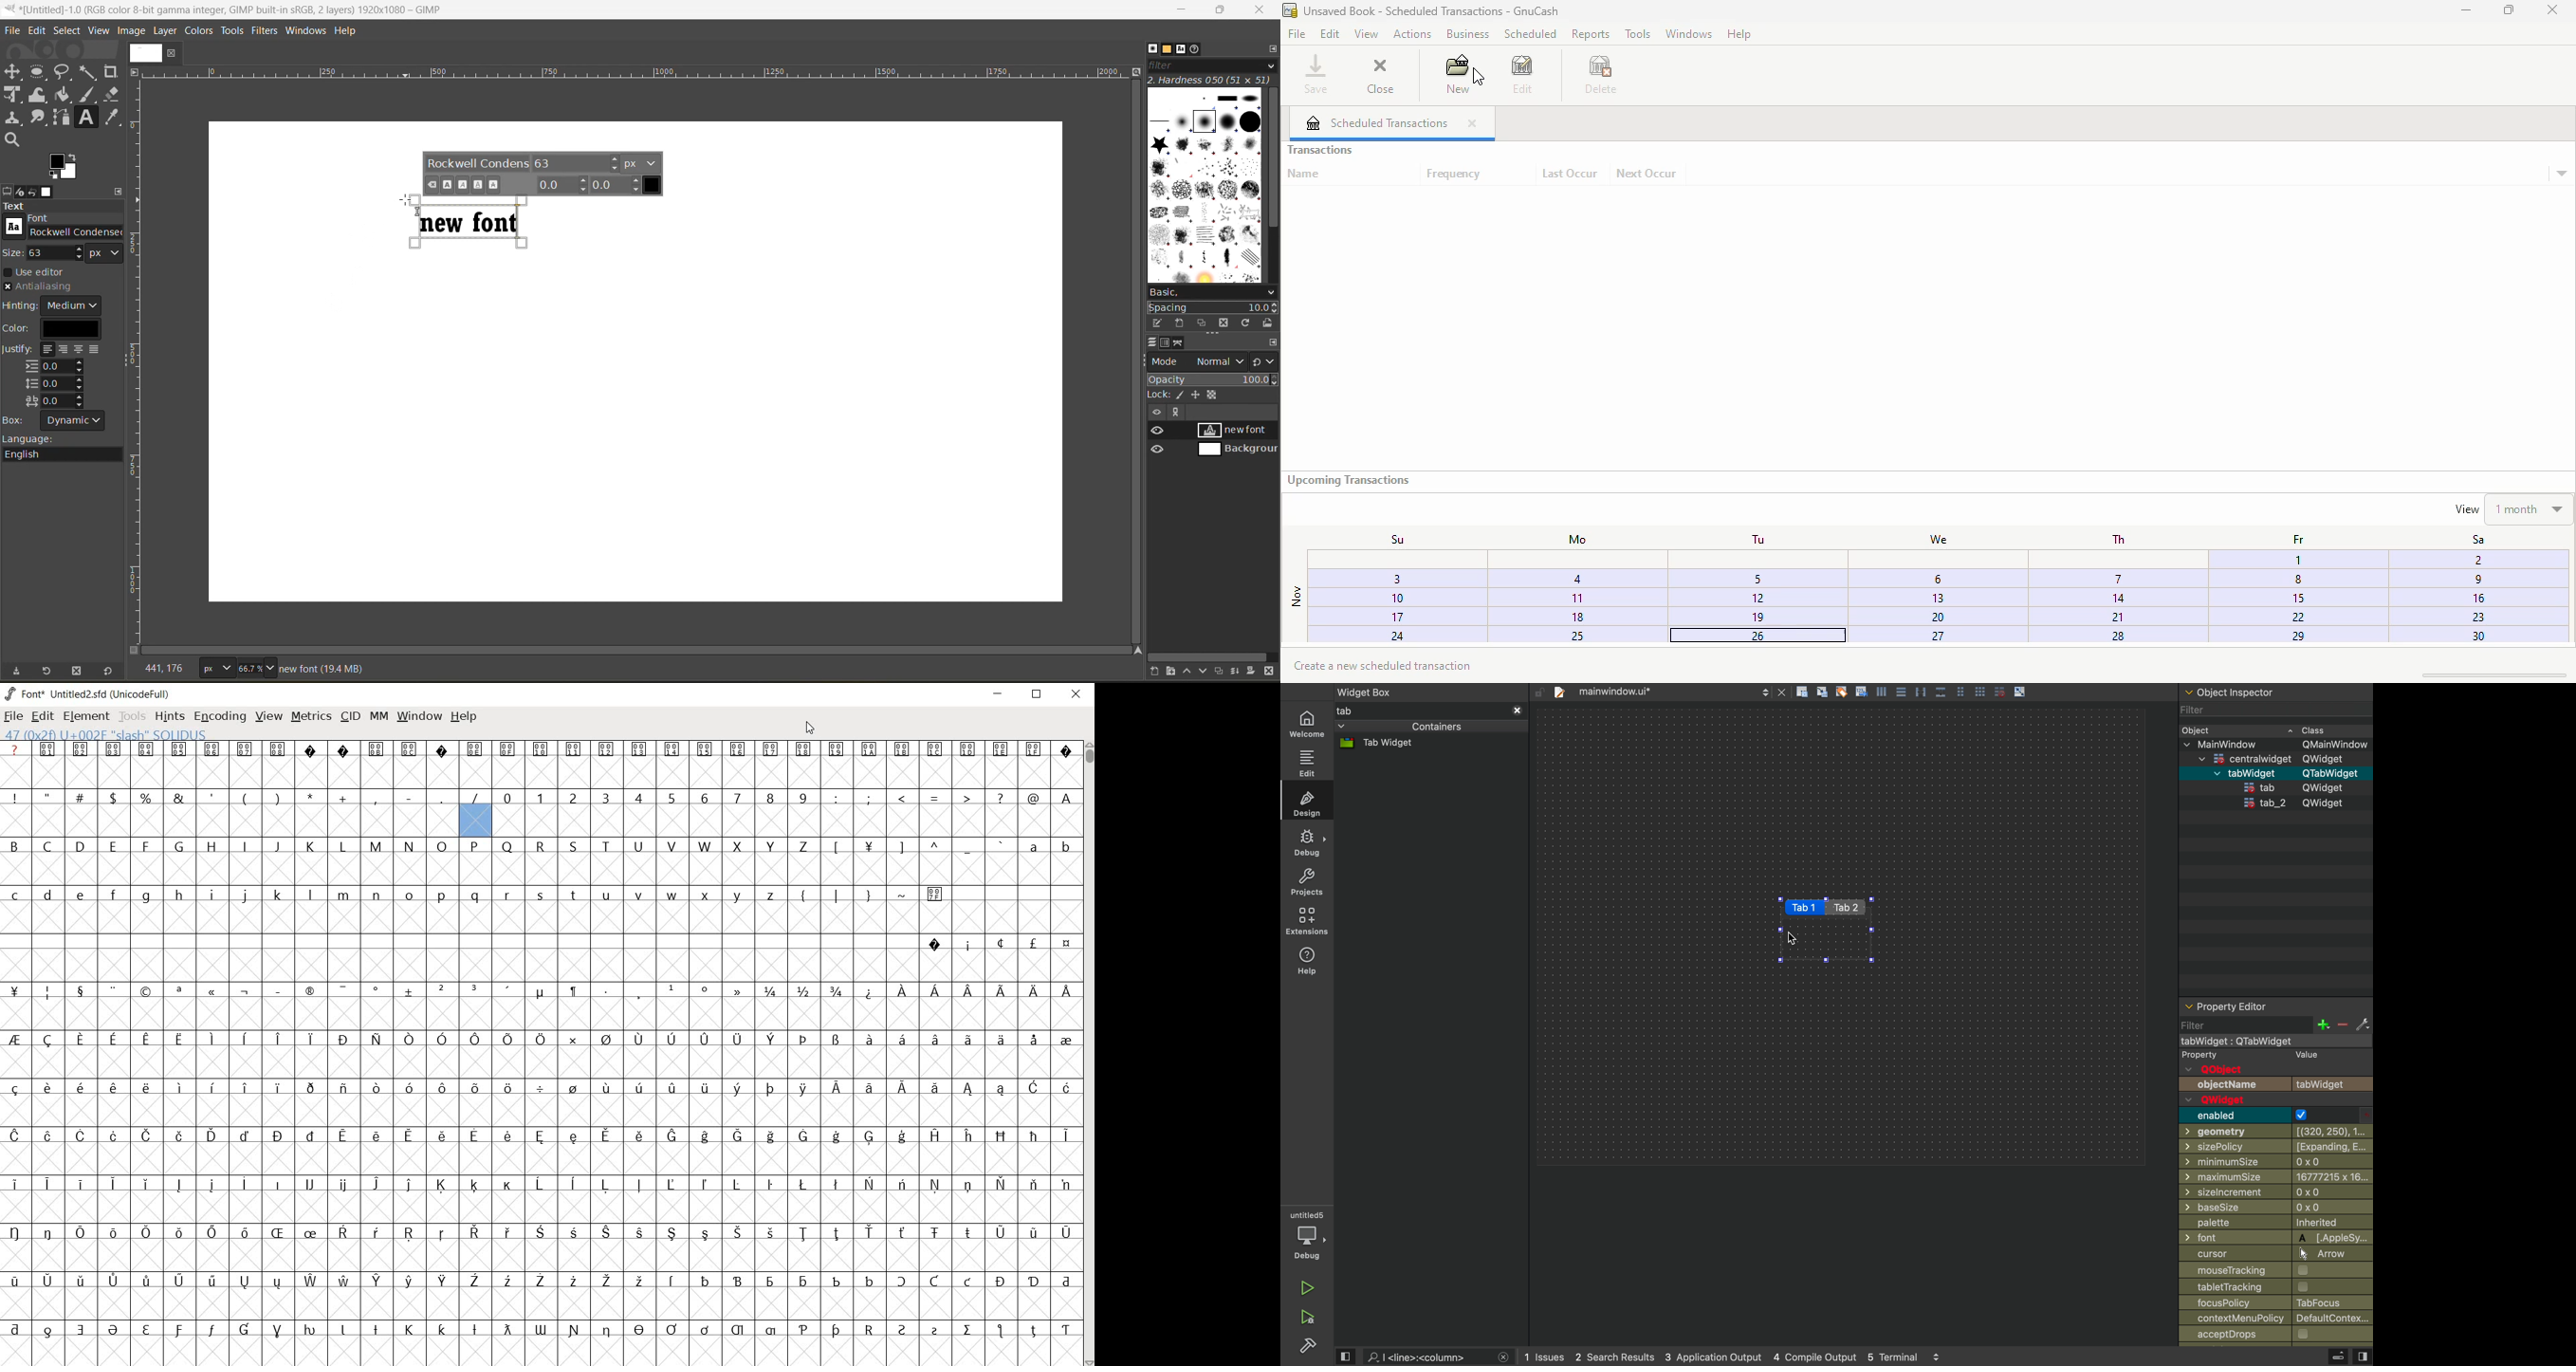  What do you see at coordinates (349, 31) in the screenshot?
I see `help` at bounding box center [349, 31].